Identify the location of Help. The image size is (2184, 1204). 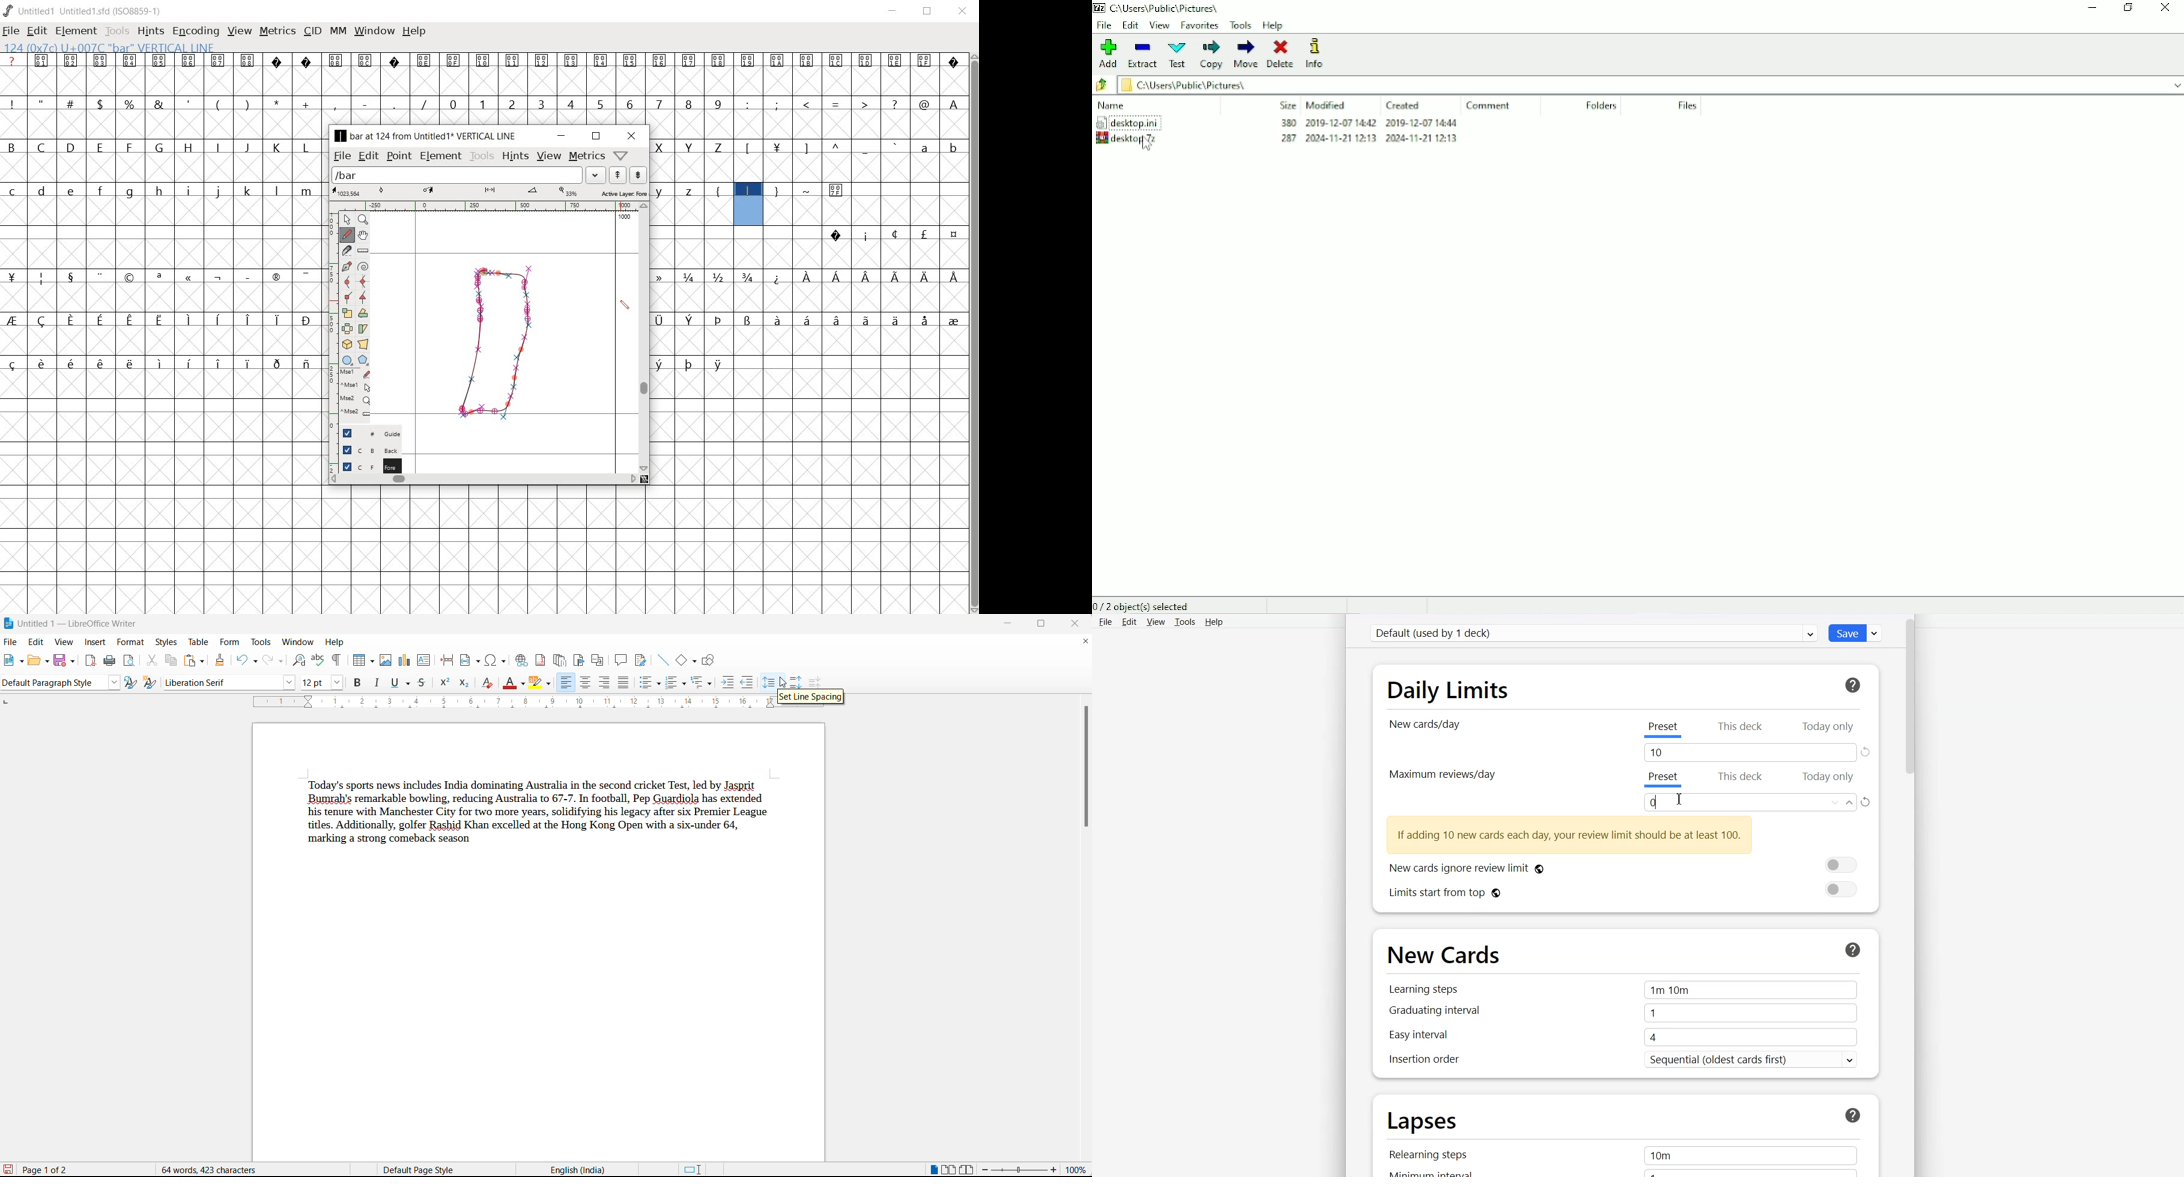
(1855, 1116).